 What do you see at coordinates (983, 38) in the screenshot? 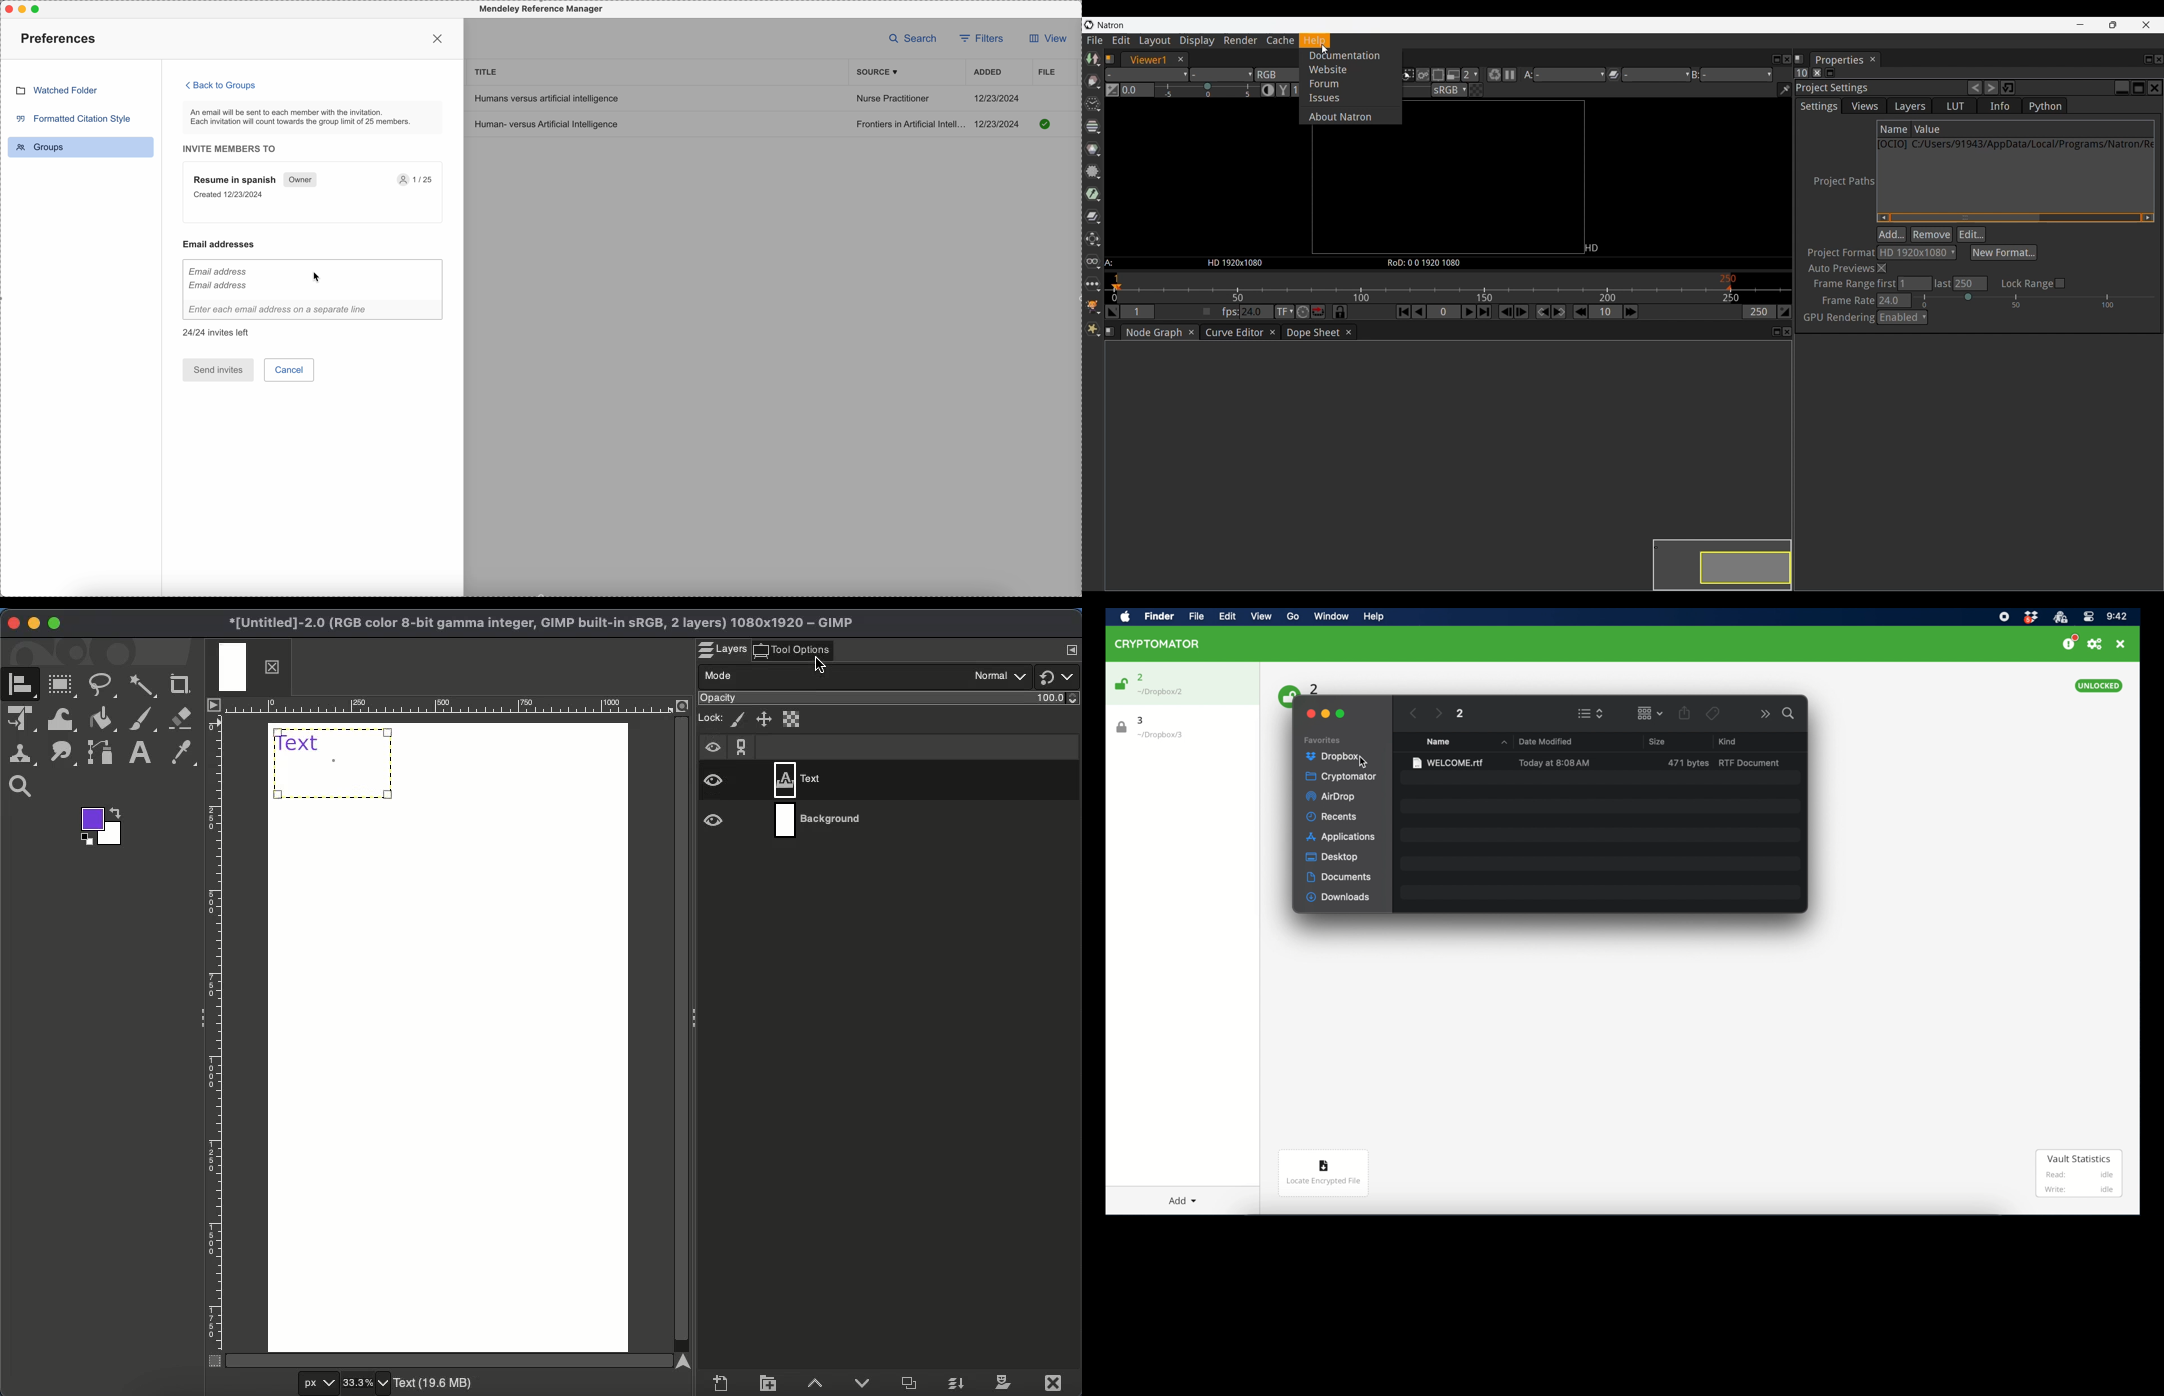
I see `filters` at bounding box center [983, 38].